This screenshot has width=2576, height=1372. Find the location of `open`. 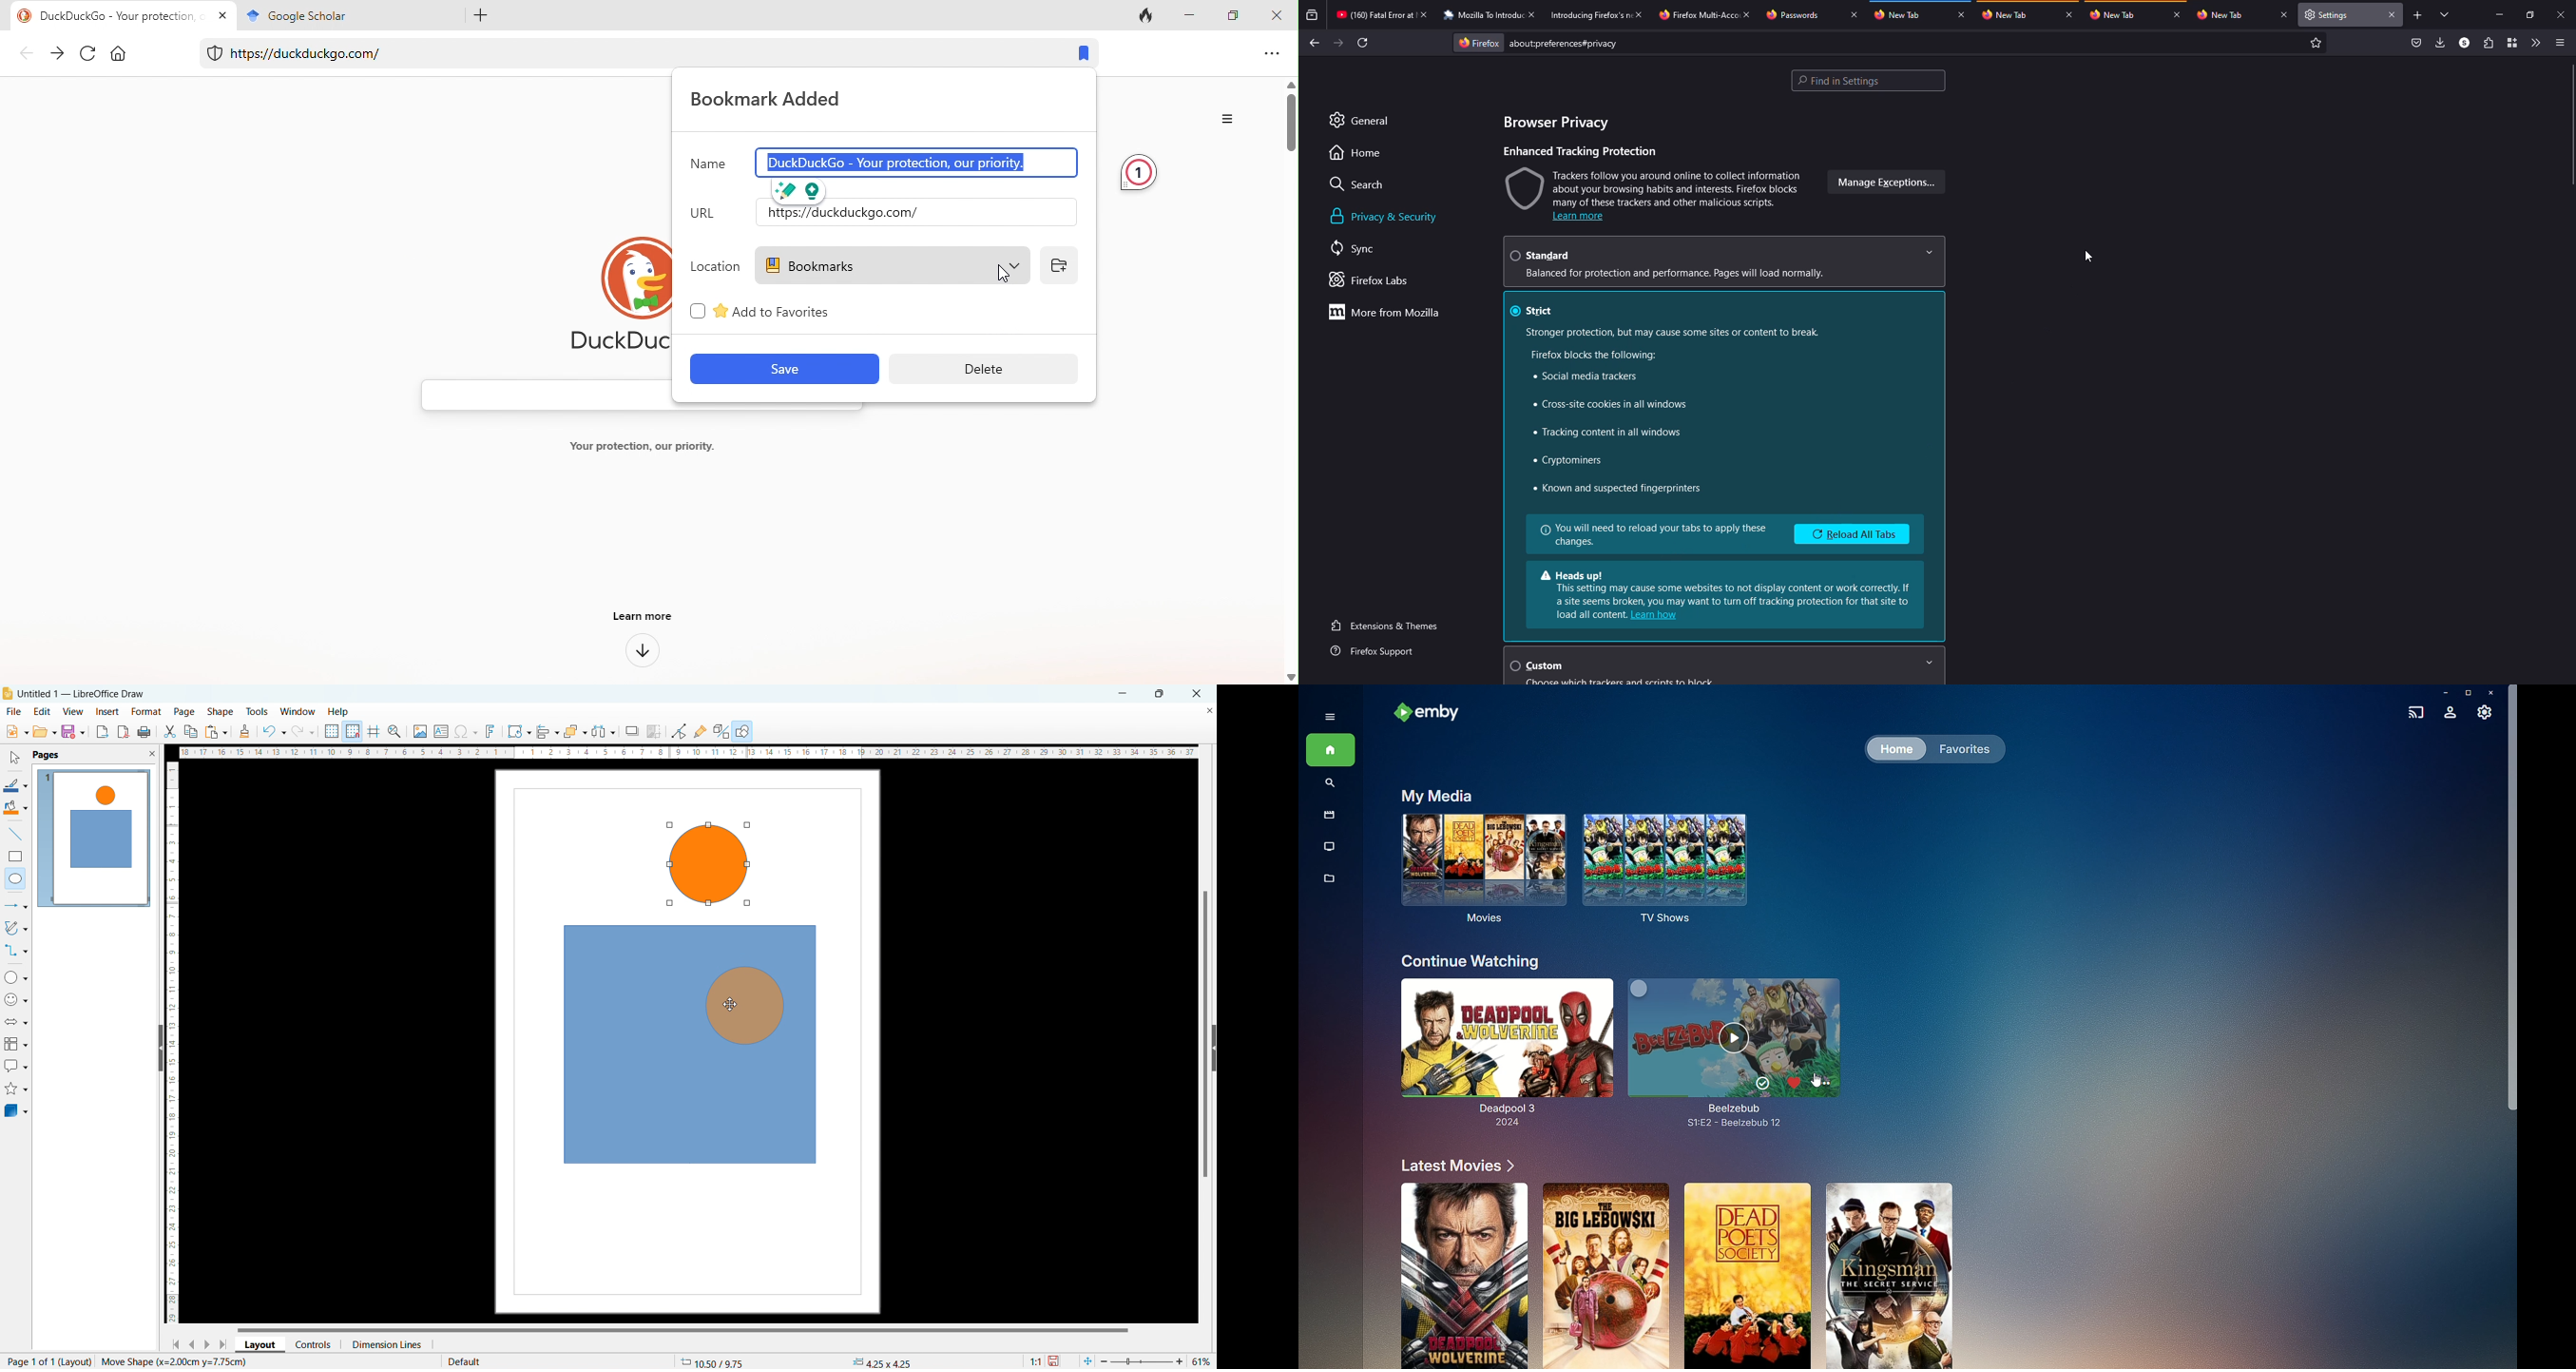

open is located at coordinates (44, 731).